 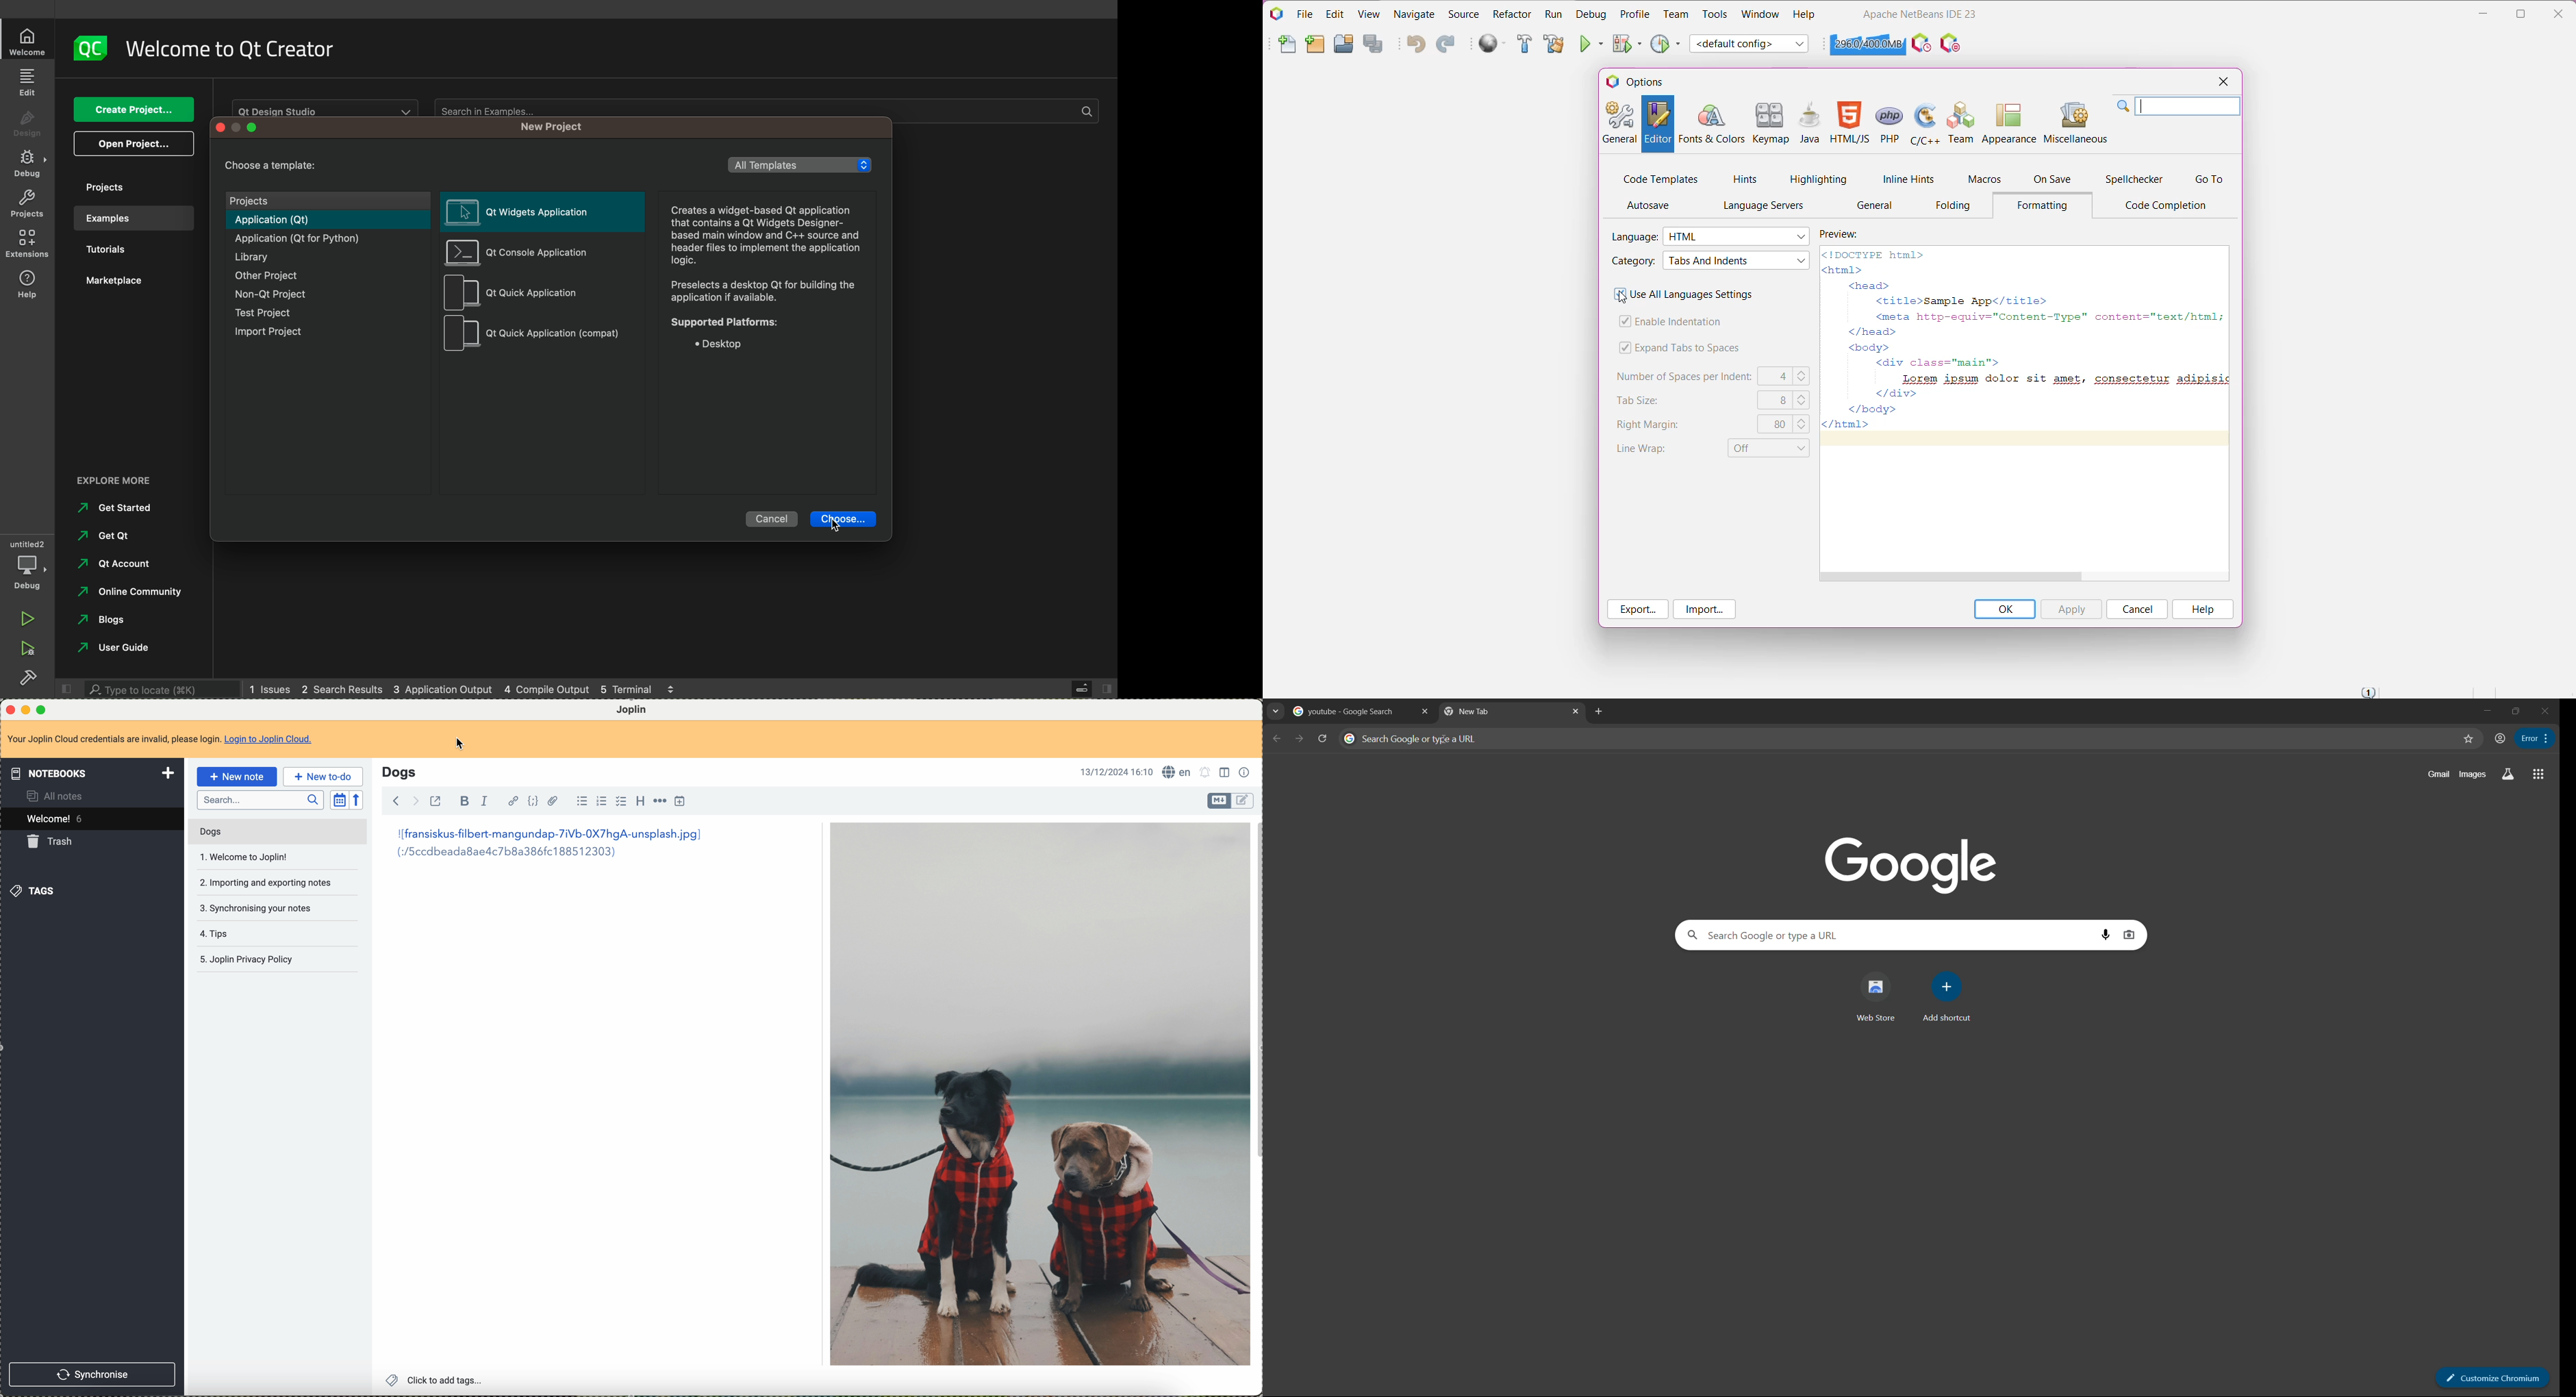 I want to click on welcome, so click(x=58, y=819).